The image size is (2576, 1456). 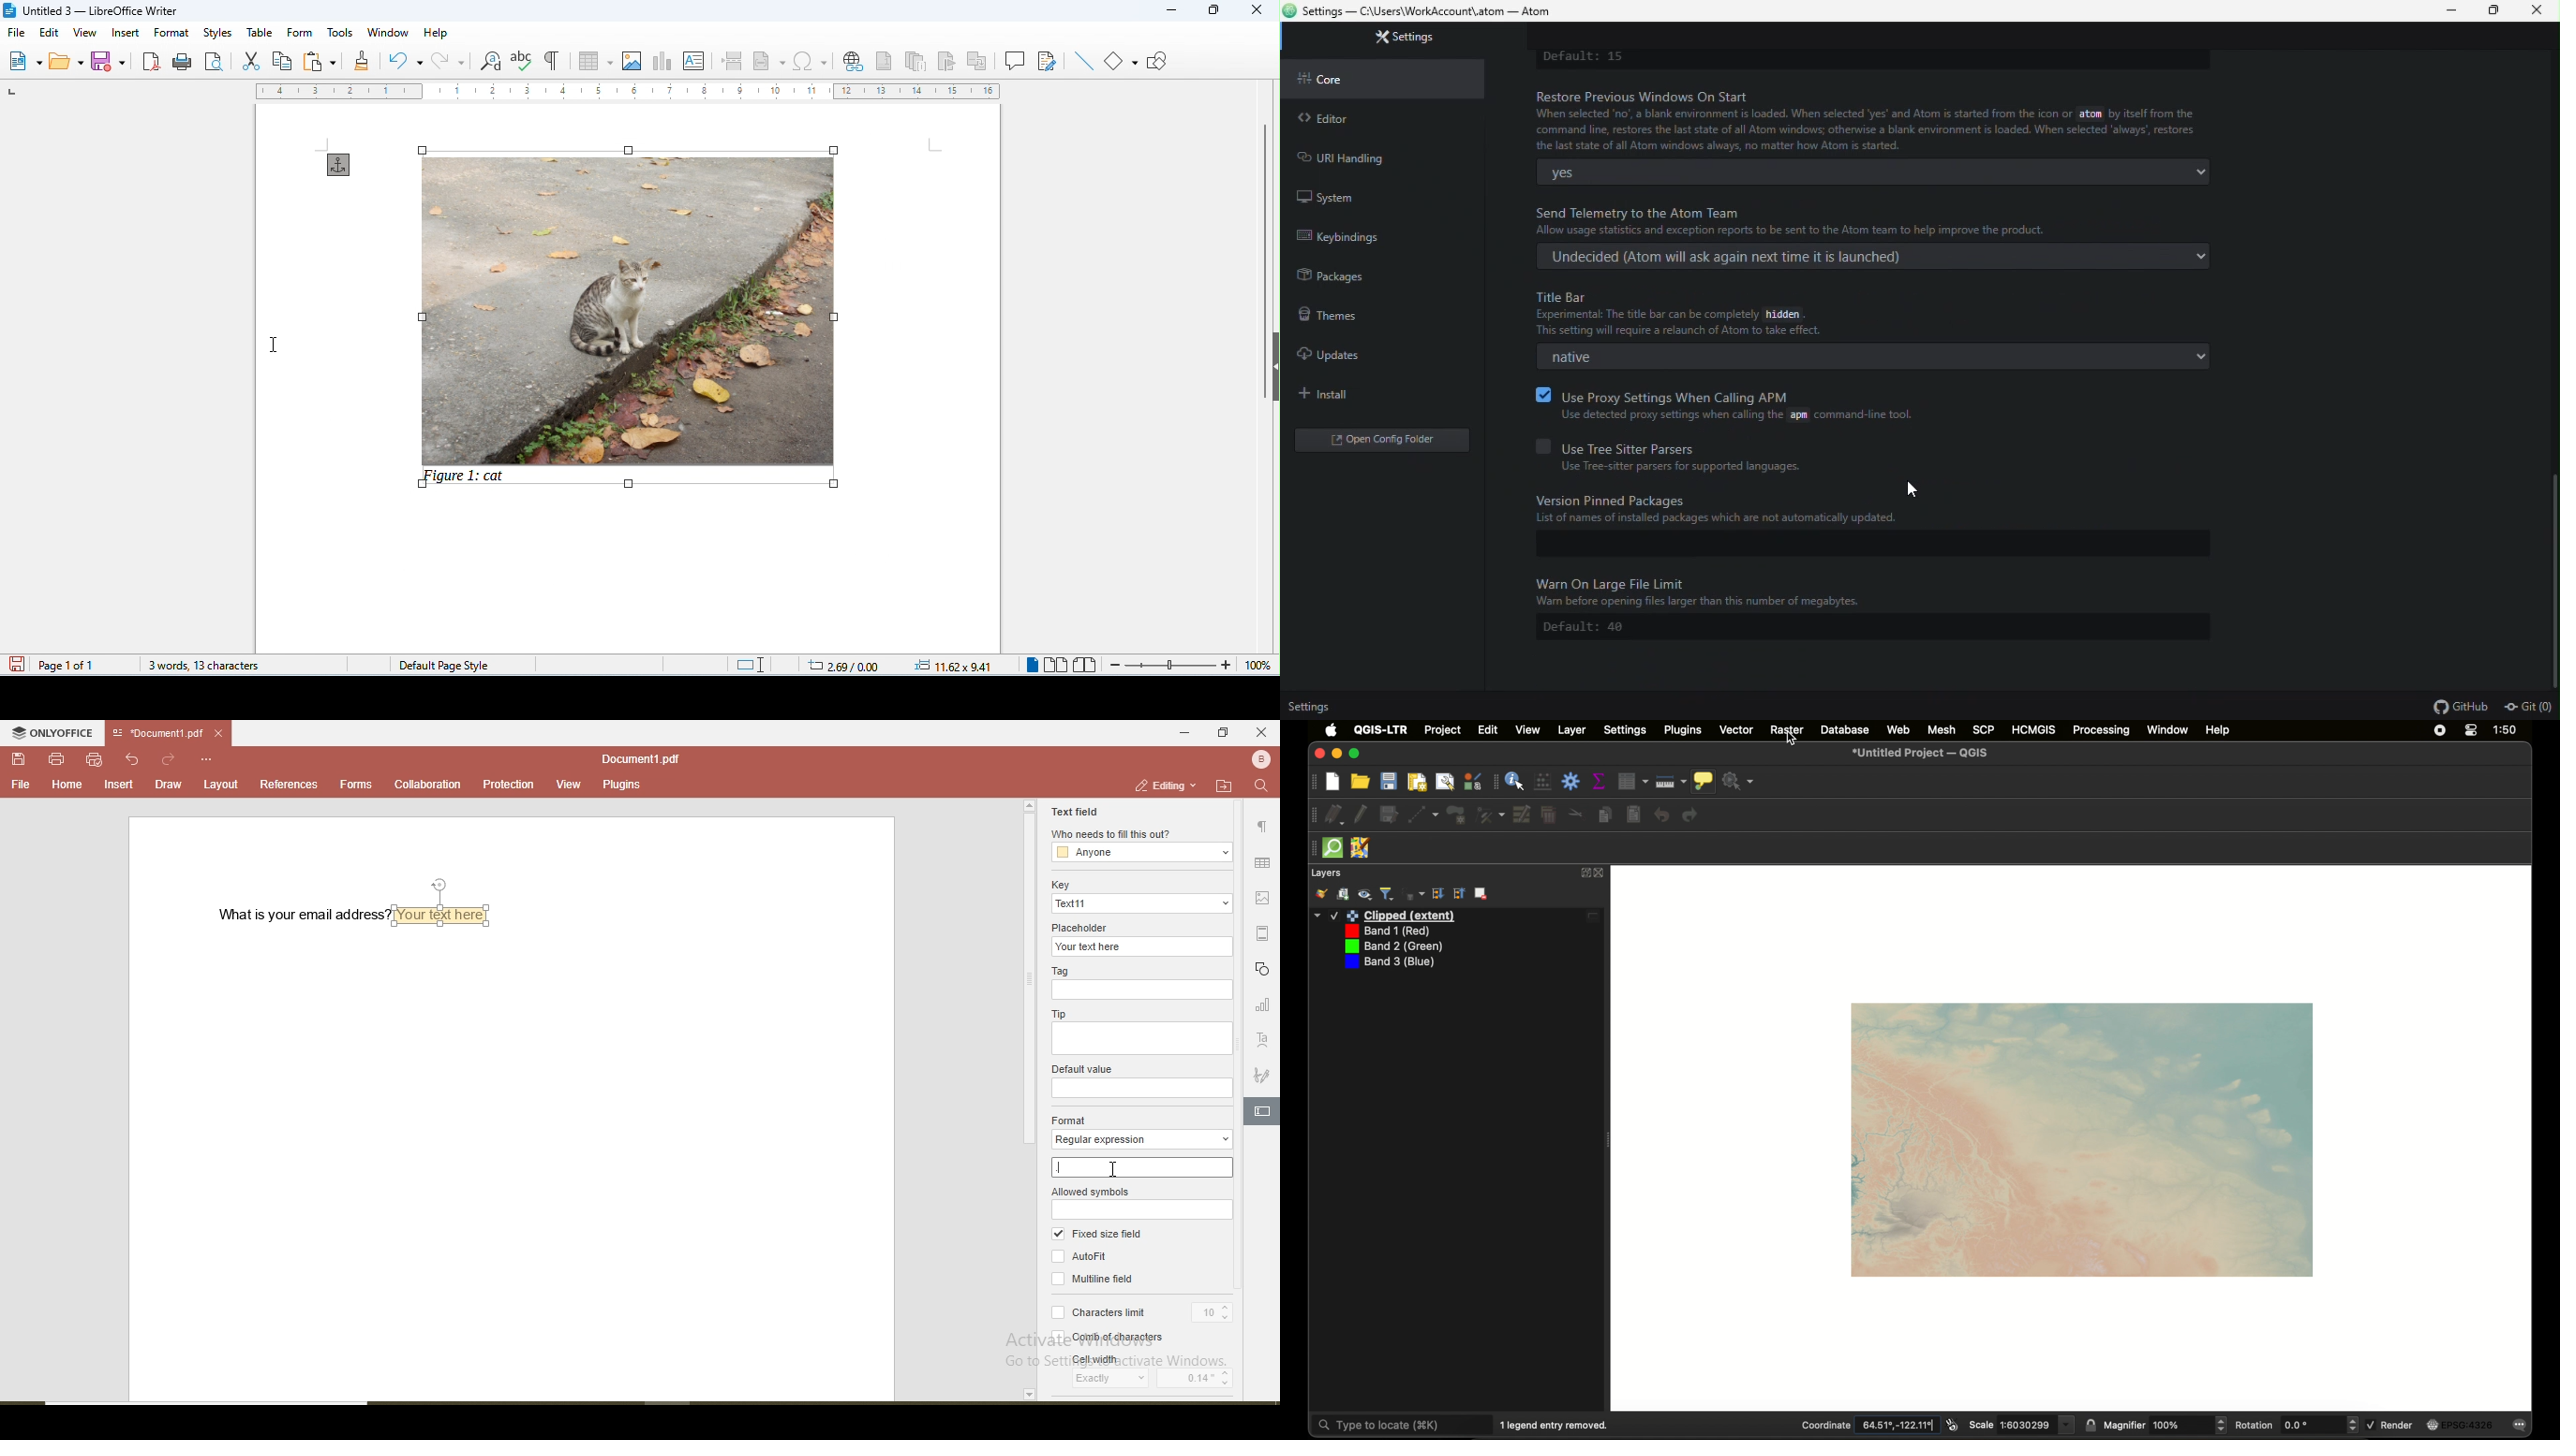 What do you see at coordinates (216, 32) in the screenshot?
I see `styles` at bounding box center [216, 32].